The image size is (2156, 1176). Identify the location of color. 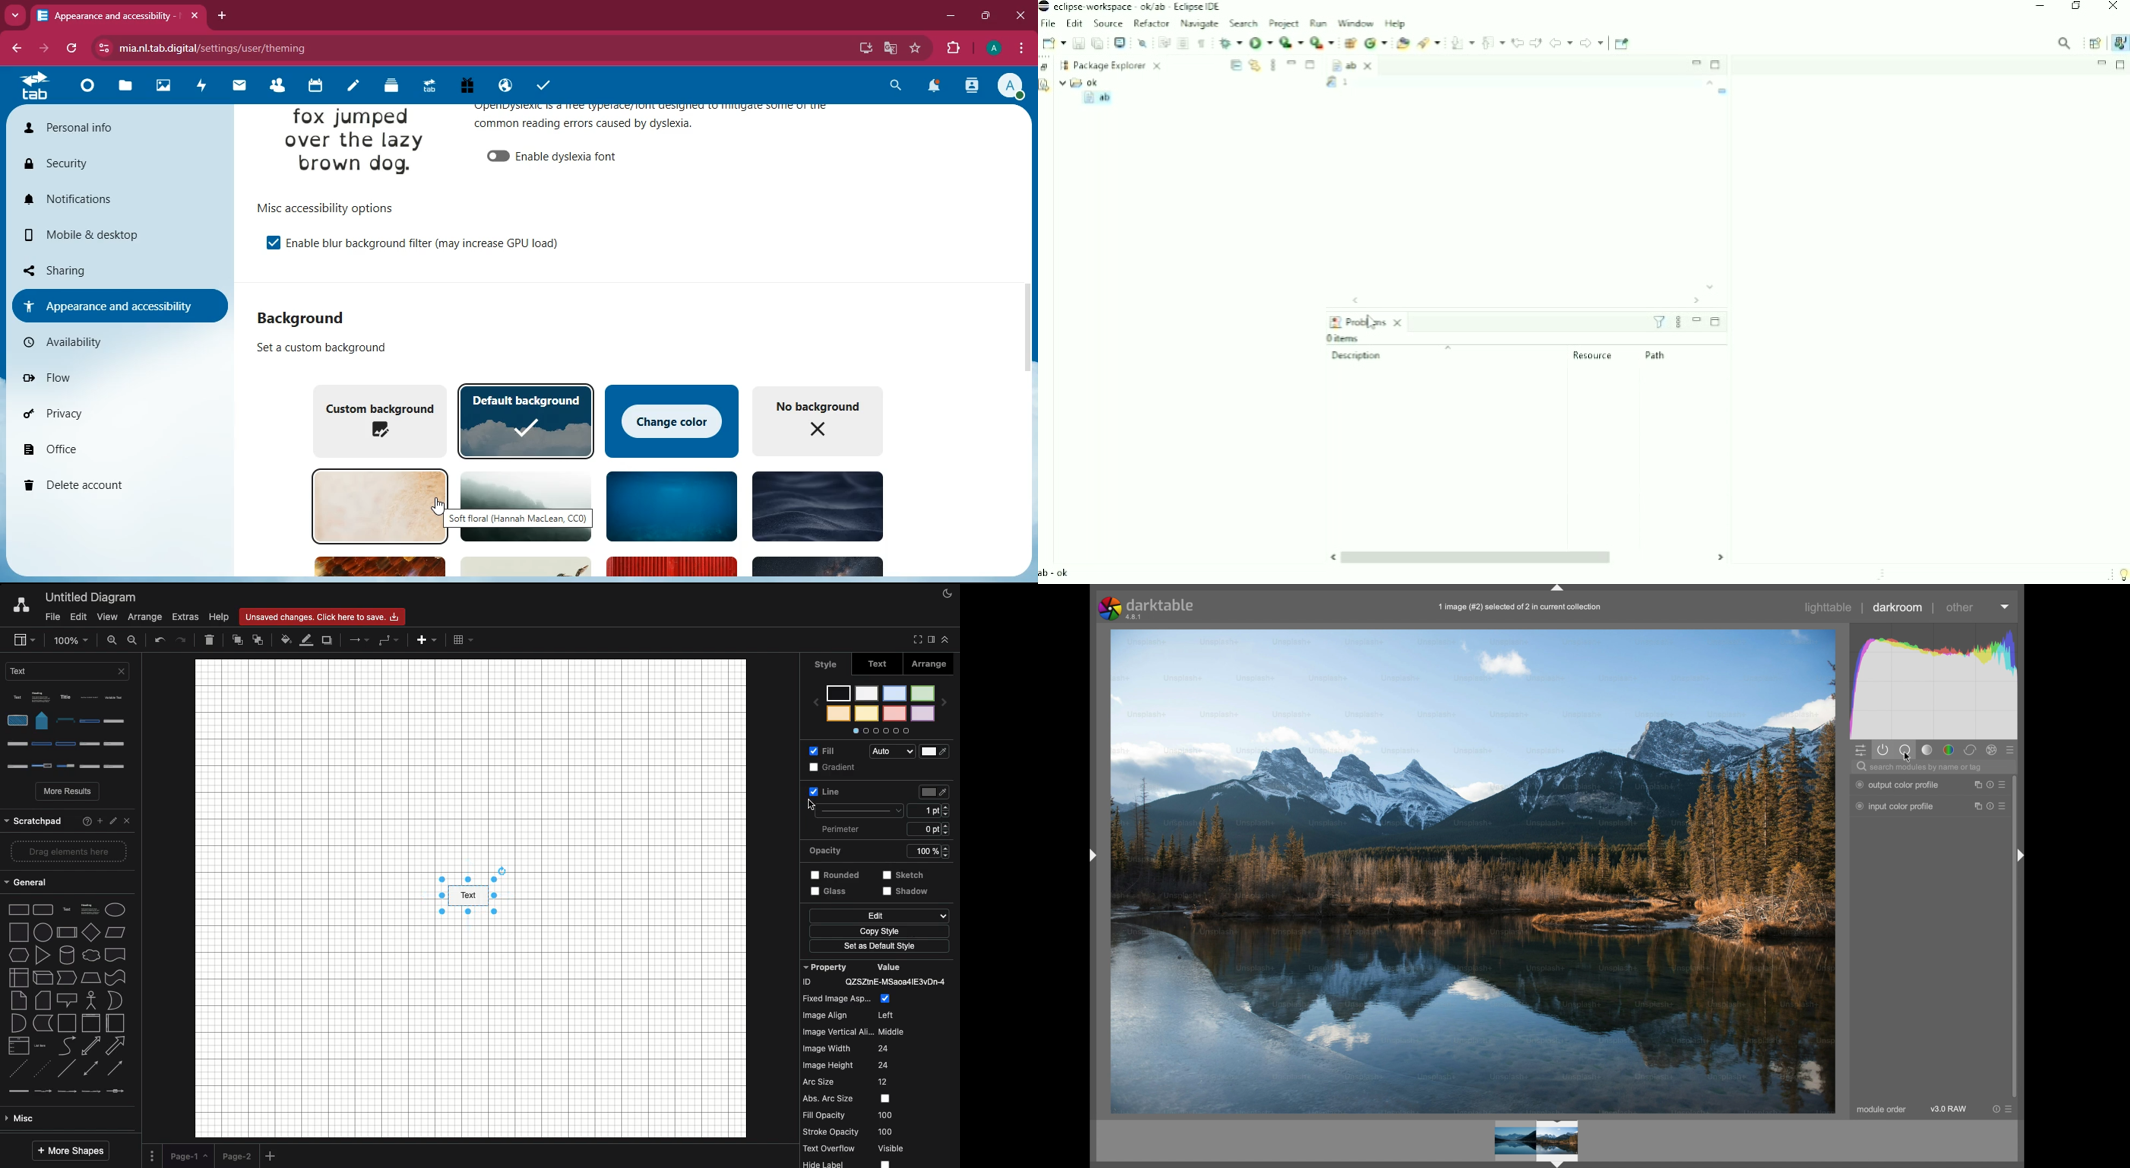
(1949, 750).